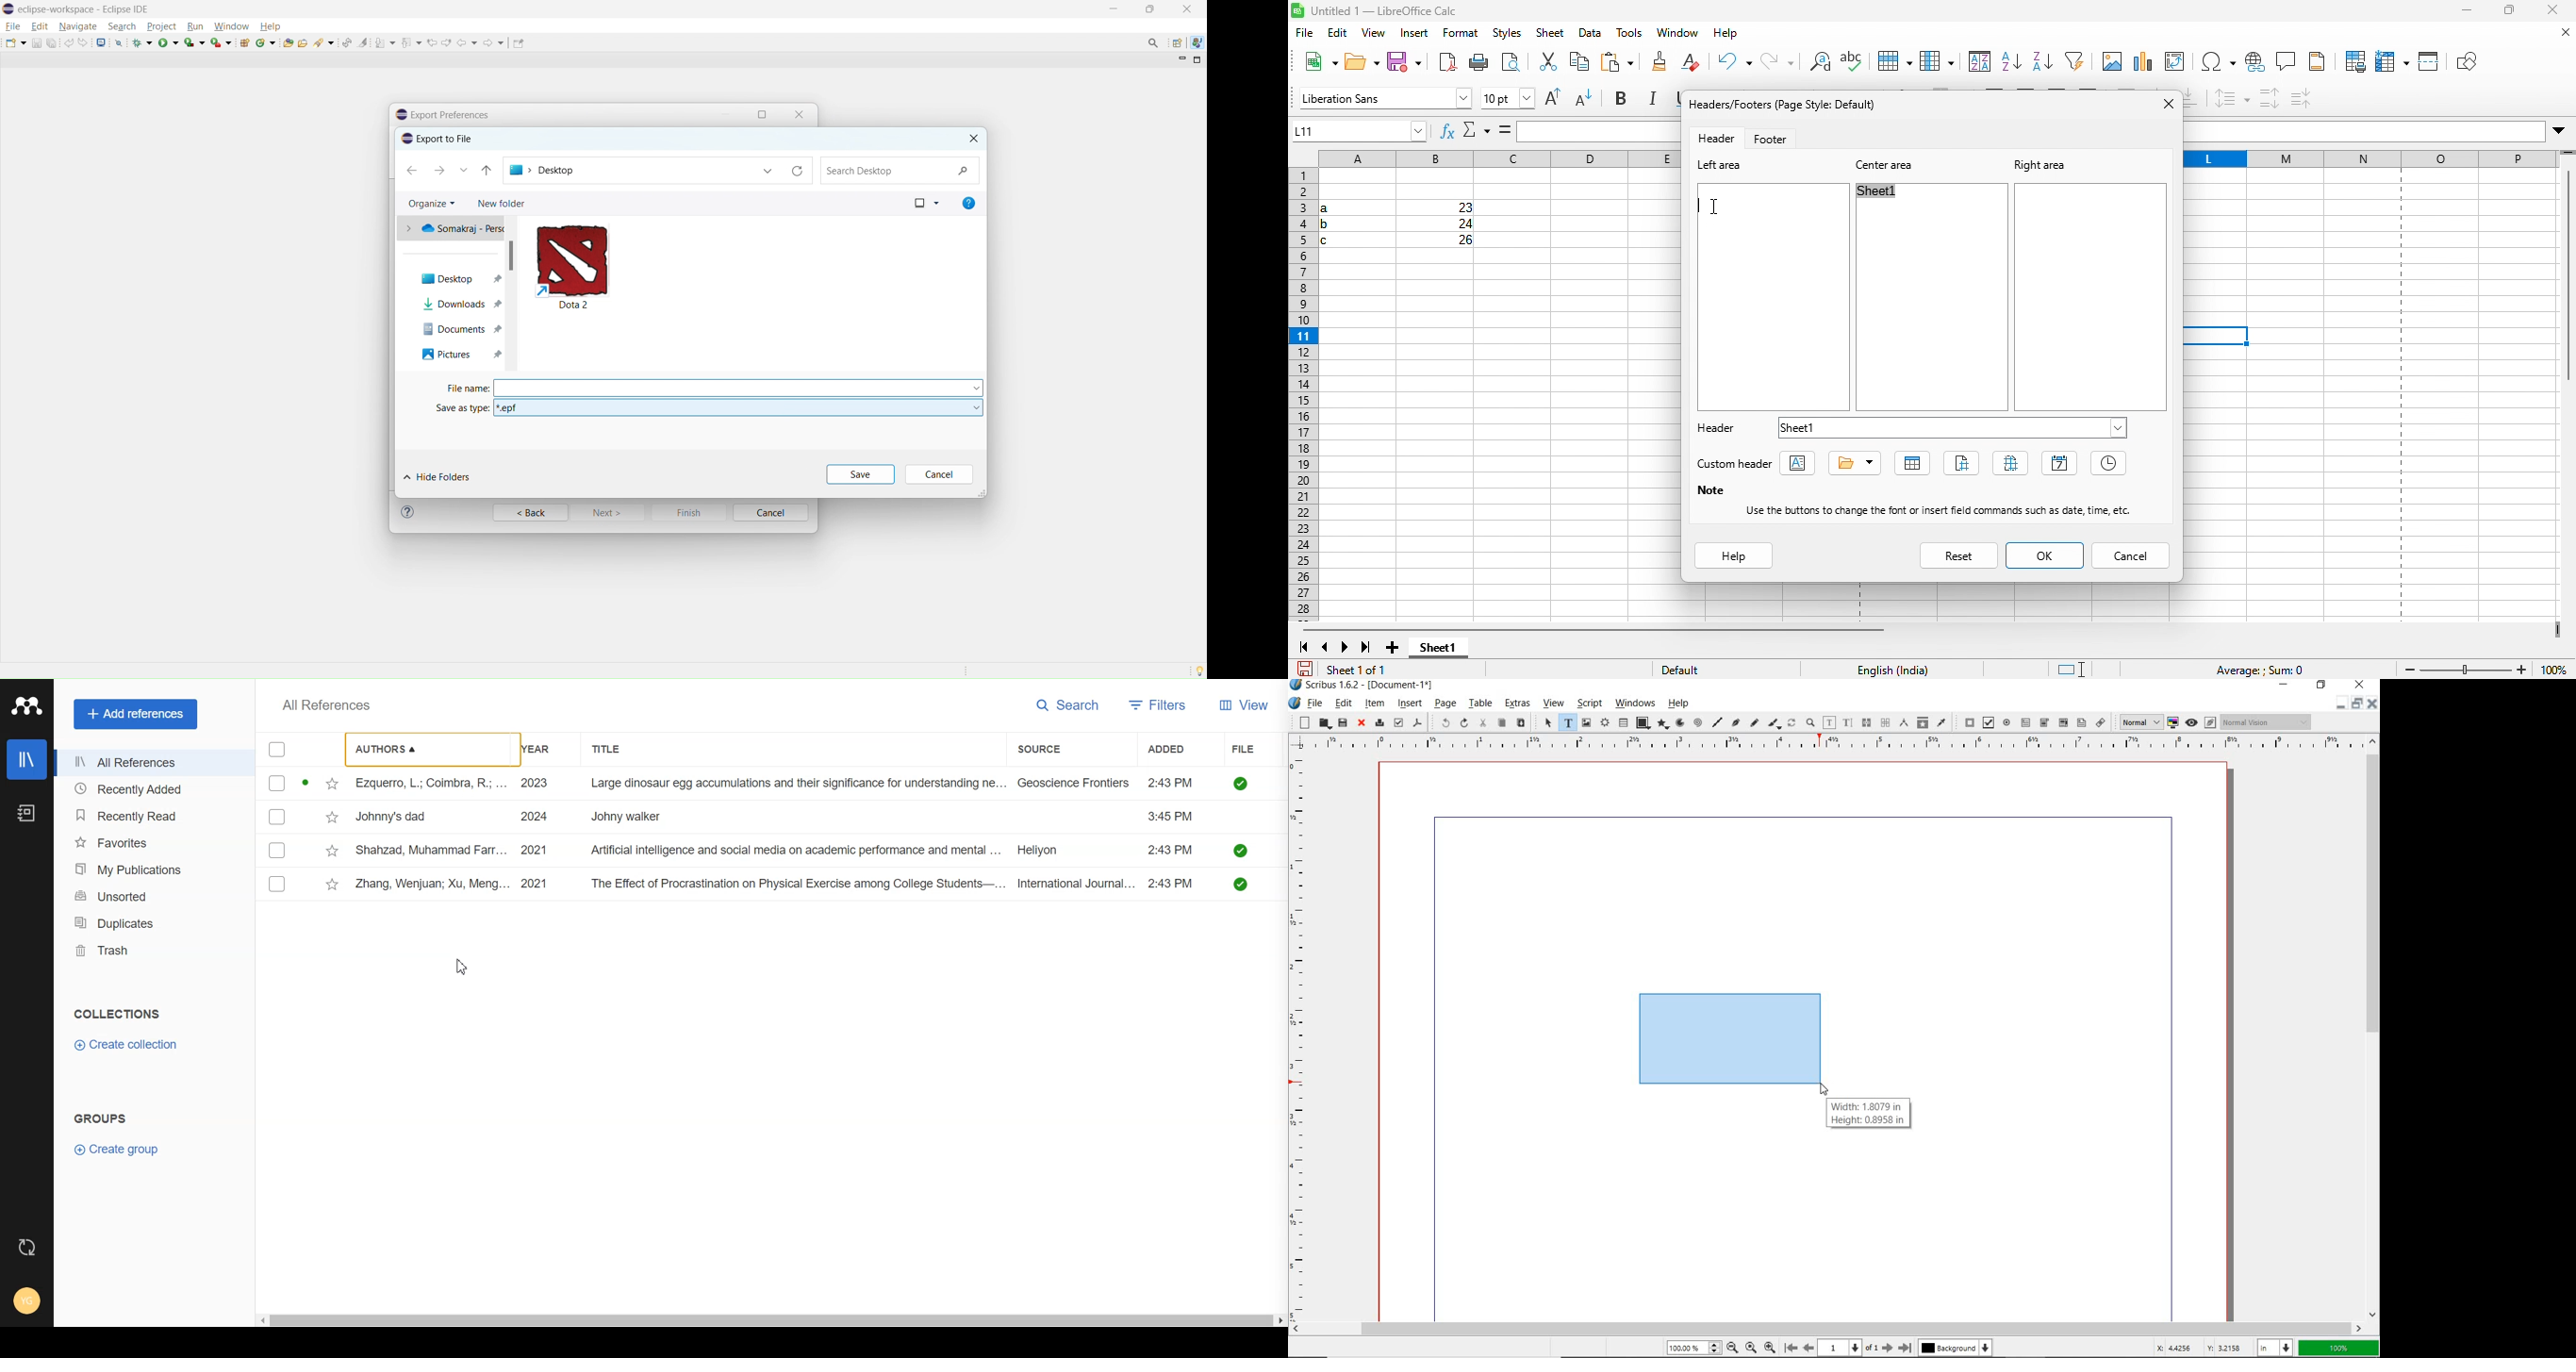 Image resolution: width=2576 pixels, height=1372 pixels. What do you see at coordinates (26, 706) in the screenshot?
I see `Logo` at bounding box center [26, 706].